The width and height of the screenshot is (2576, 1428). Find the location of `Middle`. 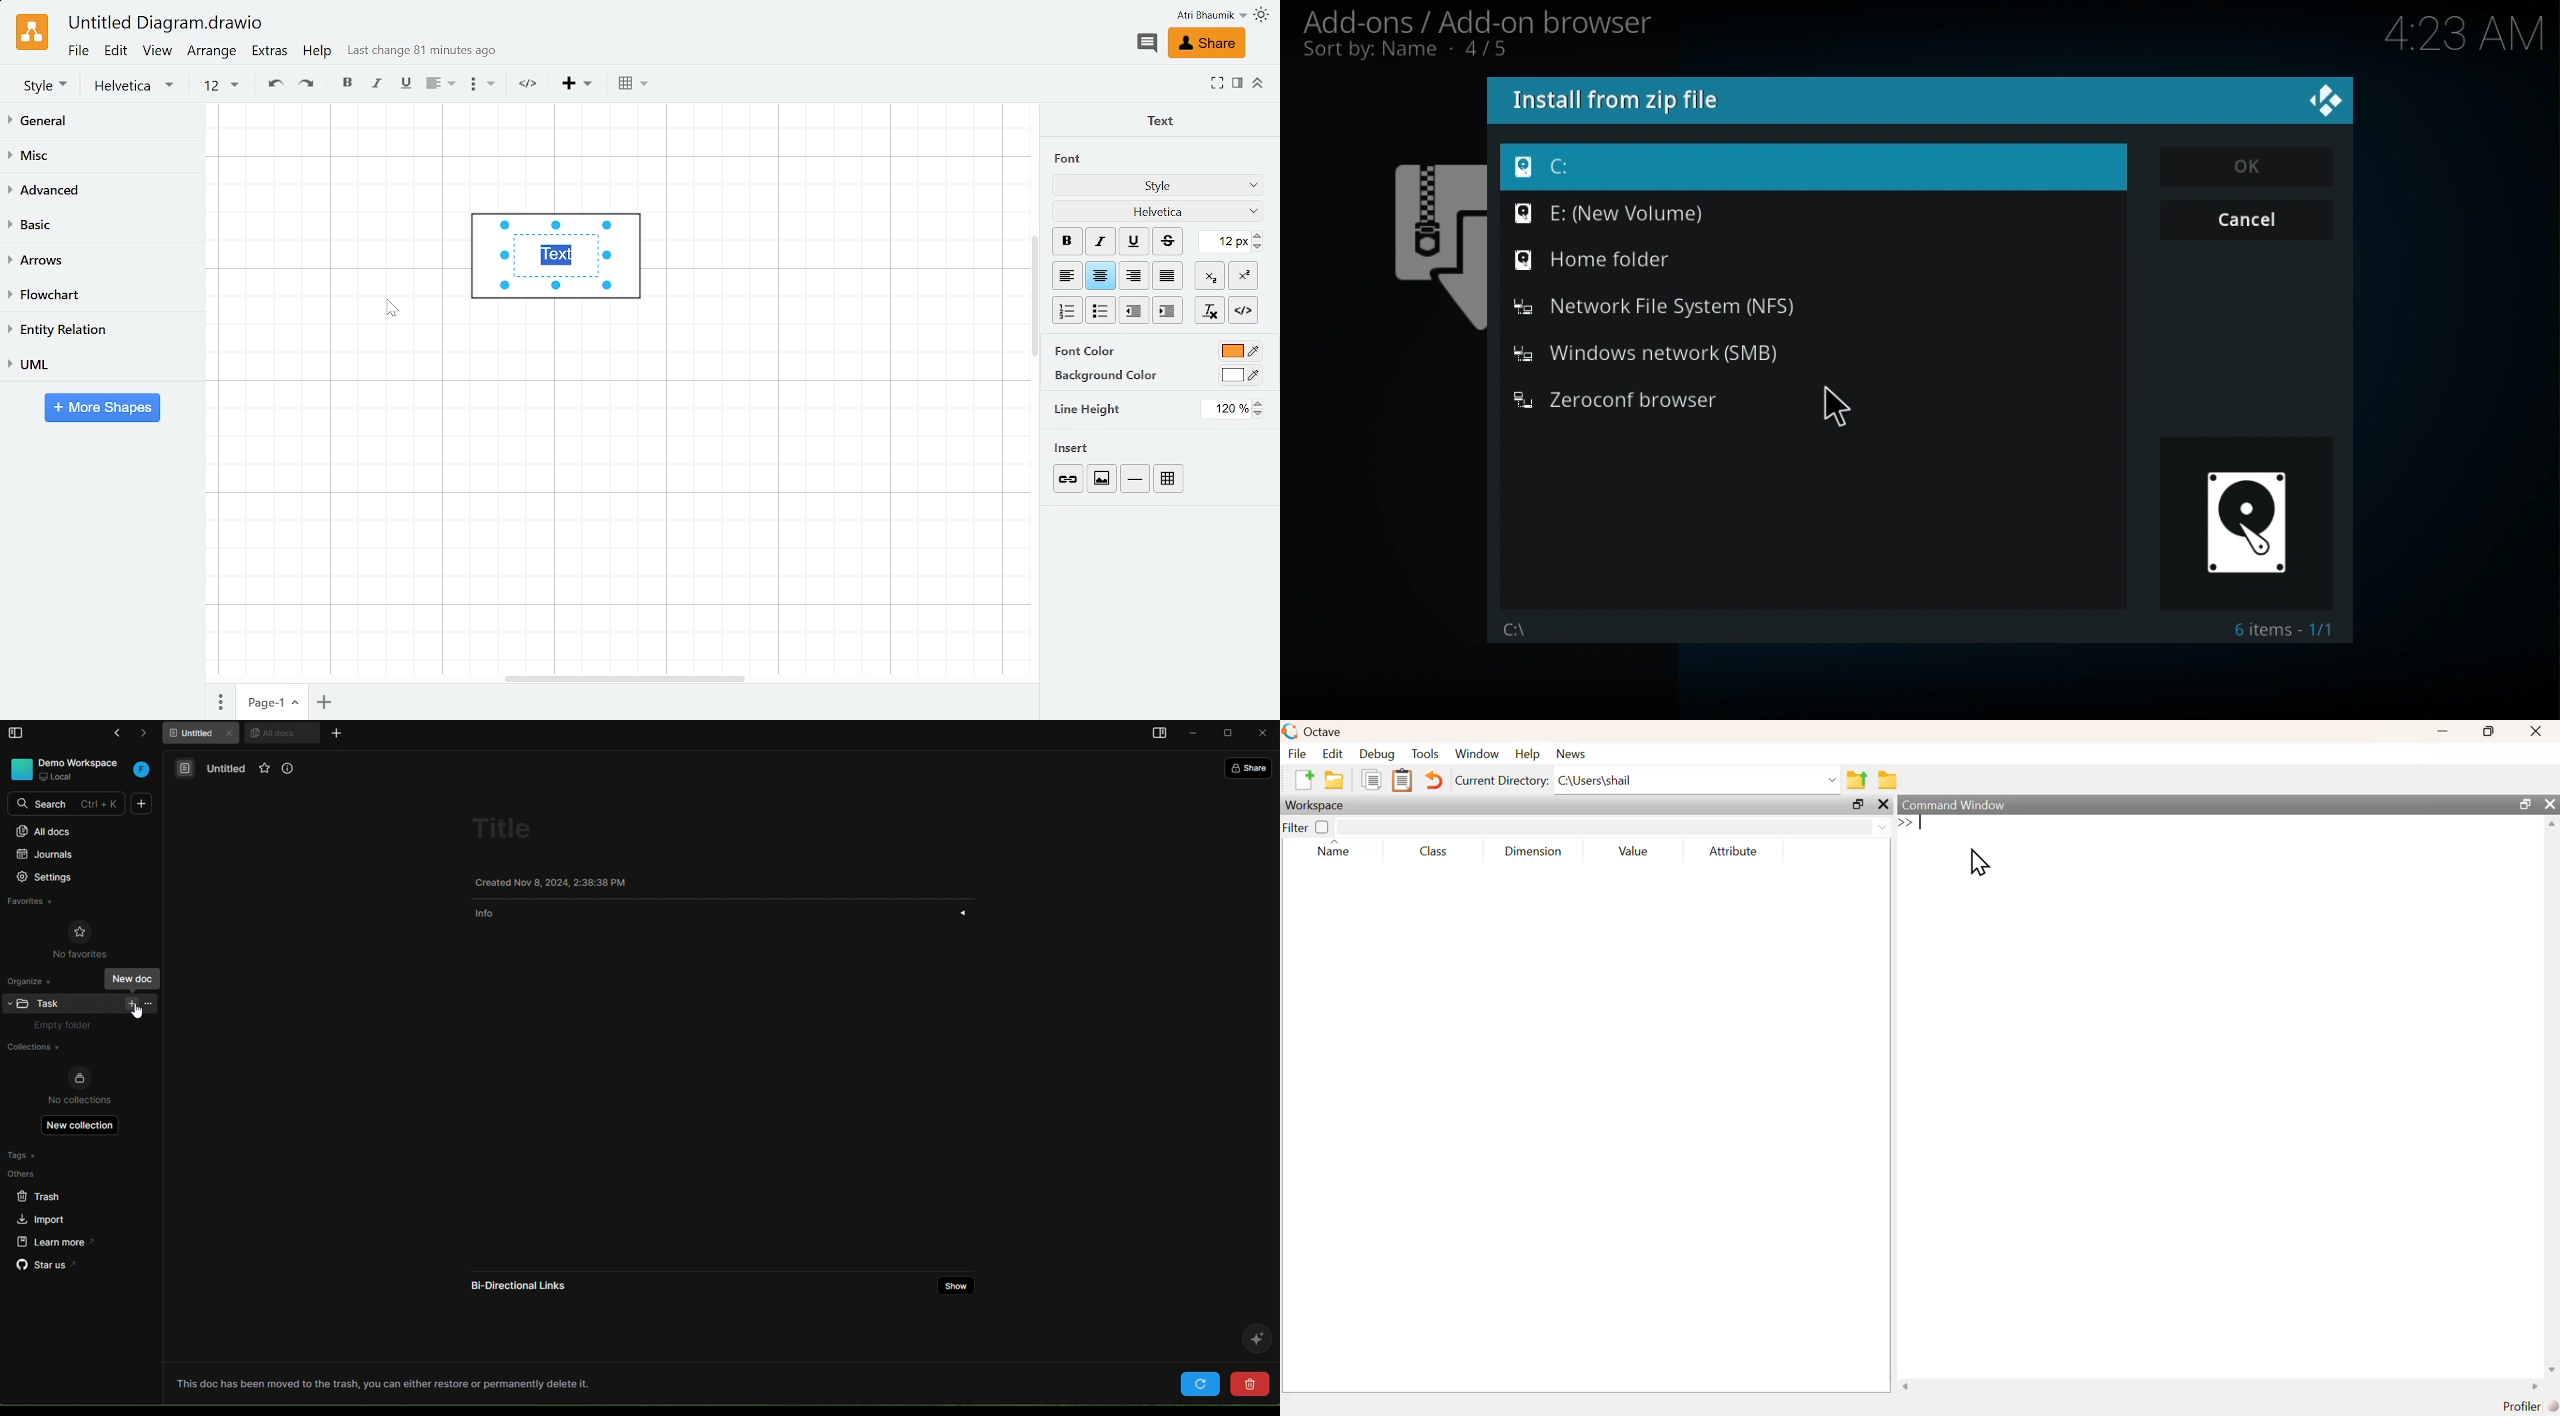

Middle is located at coordinates (1170, 276).